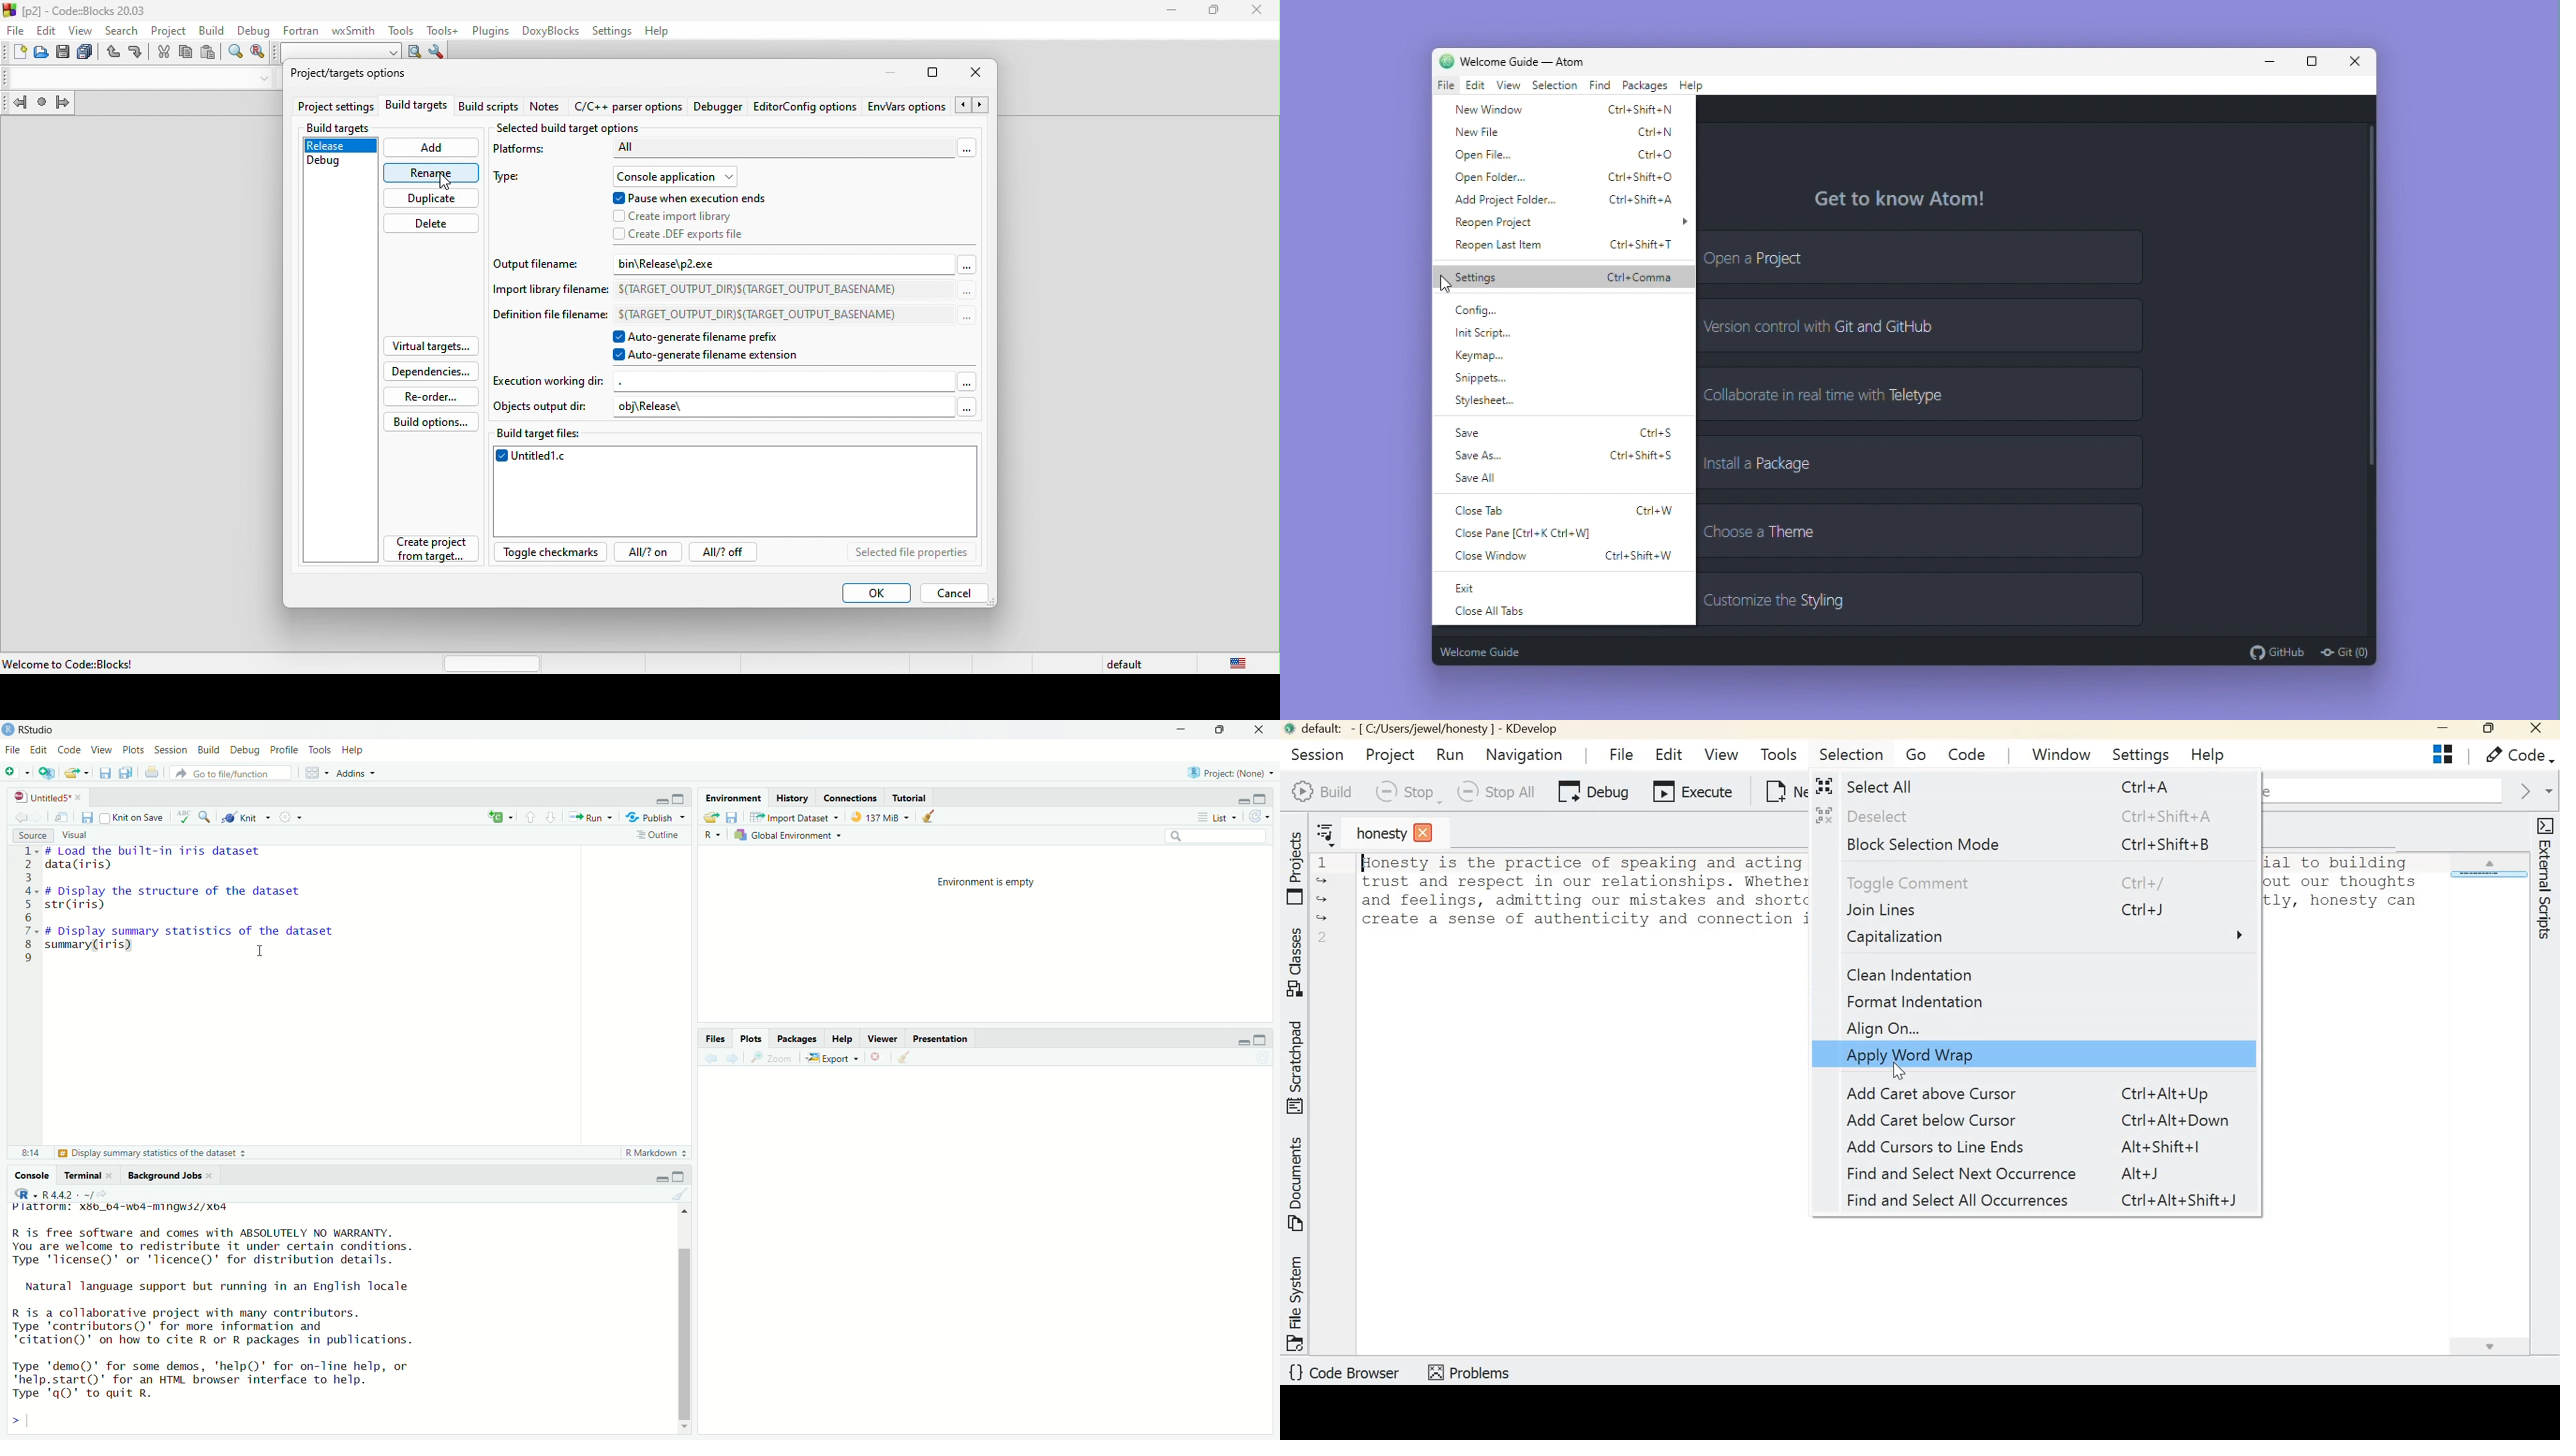 The width and height of the screenshot is (2576, 1456). What do you see at coordinates (416, 107) in the screenshot?
I see `build targets` at bounding box center [416, 107].